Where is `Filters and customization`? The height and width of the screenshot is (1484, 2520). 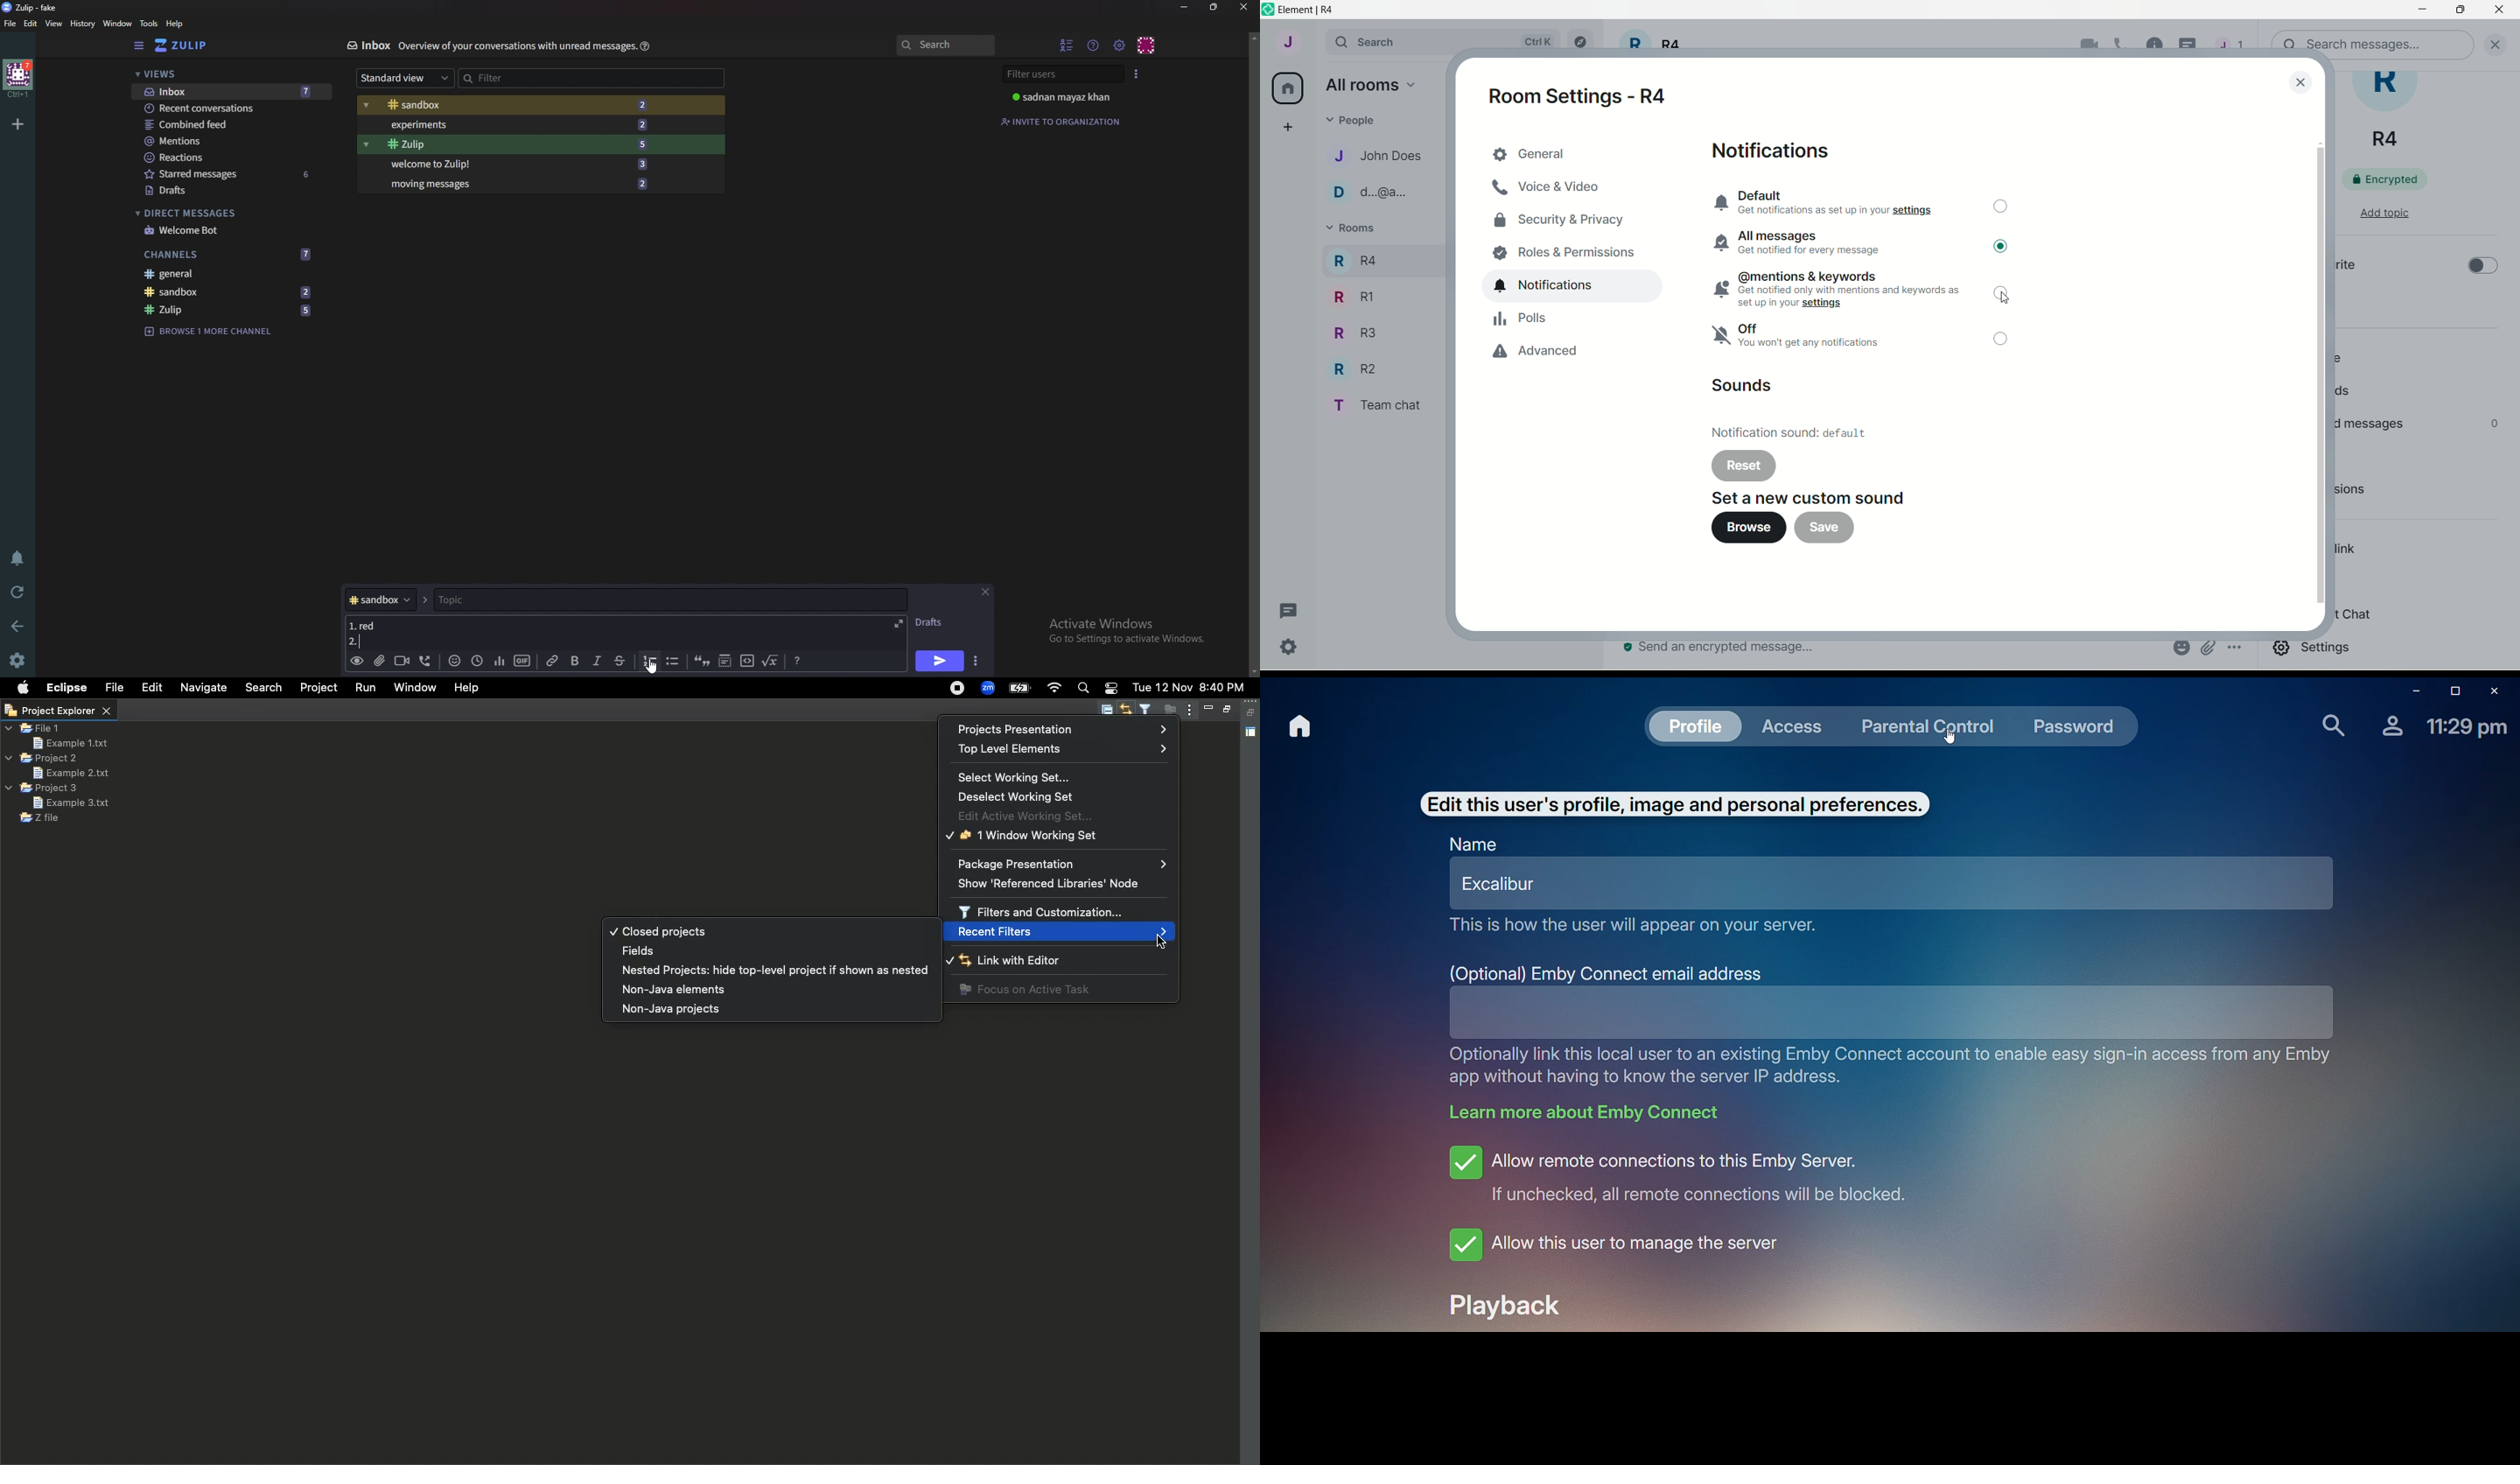 Filters and customization is located at coordinates (1047, 911).